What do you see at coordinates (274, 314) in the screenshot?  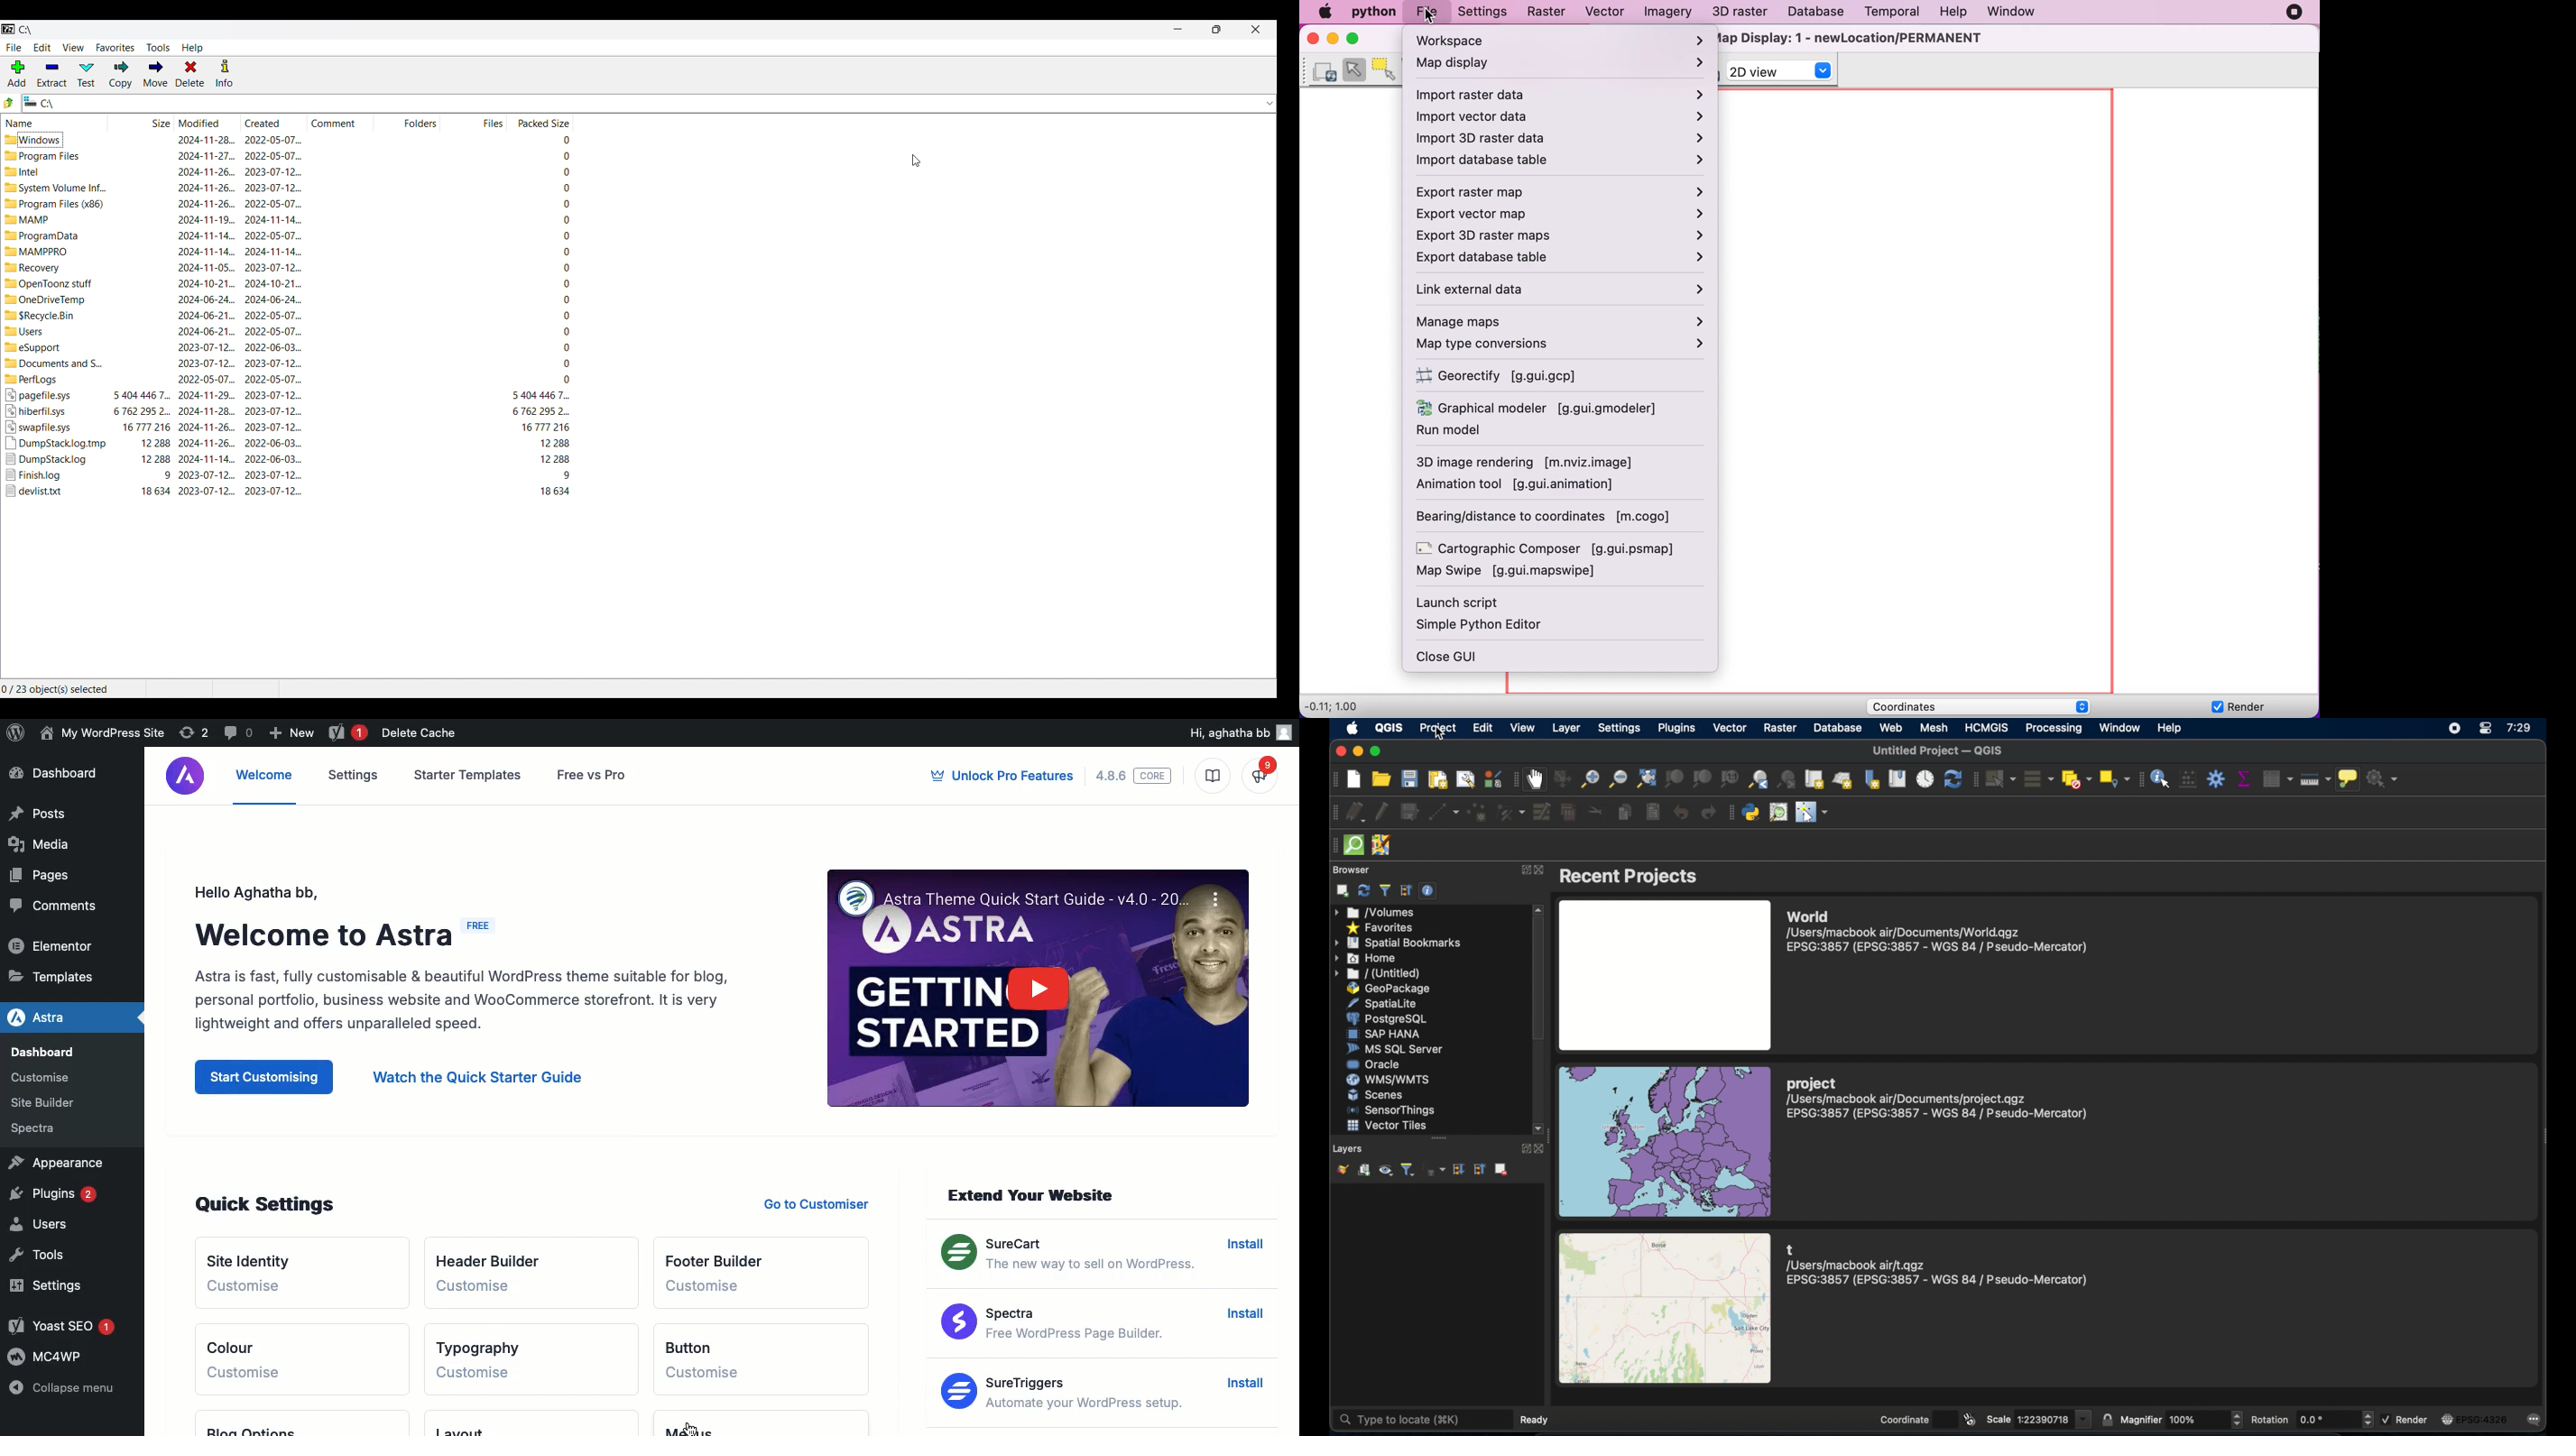 I see `created timestamp` at bounding box center [274, 314].